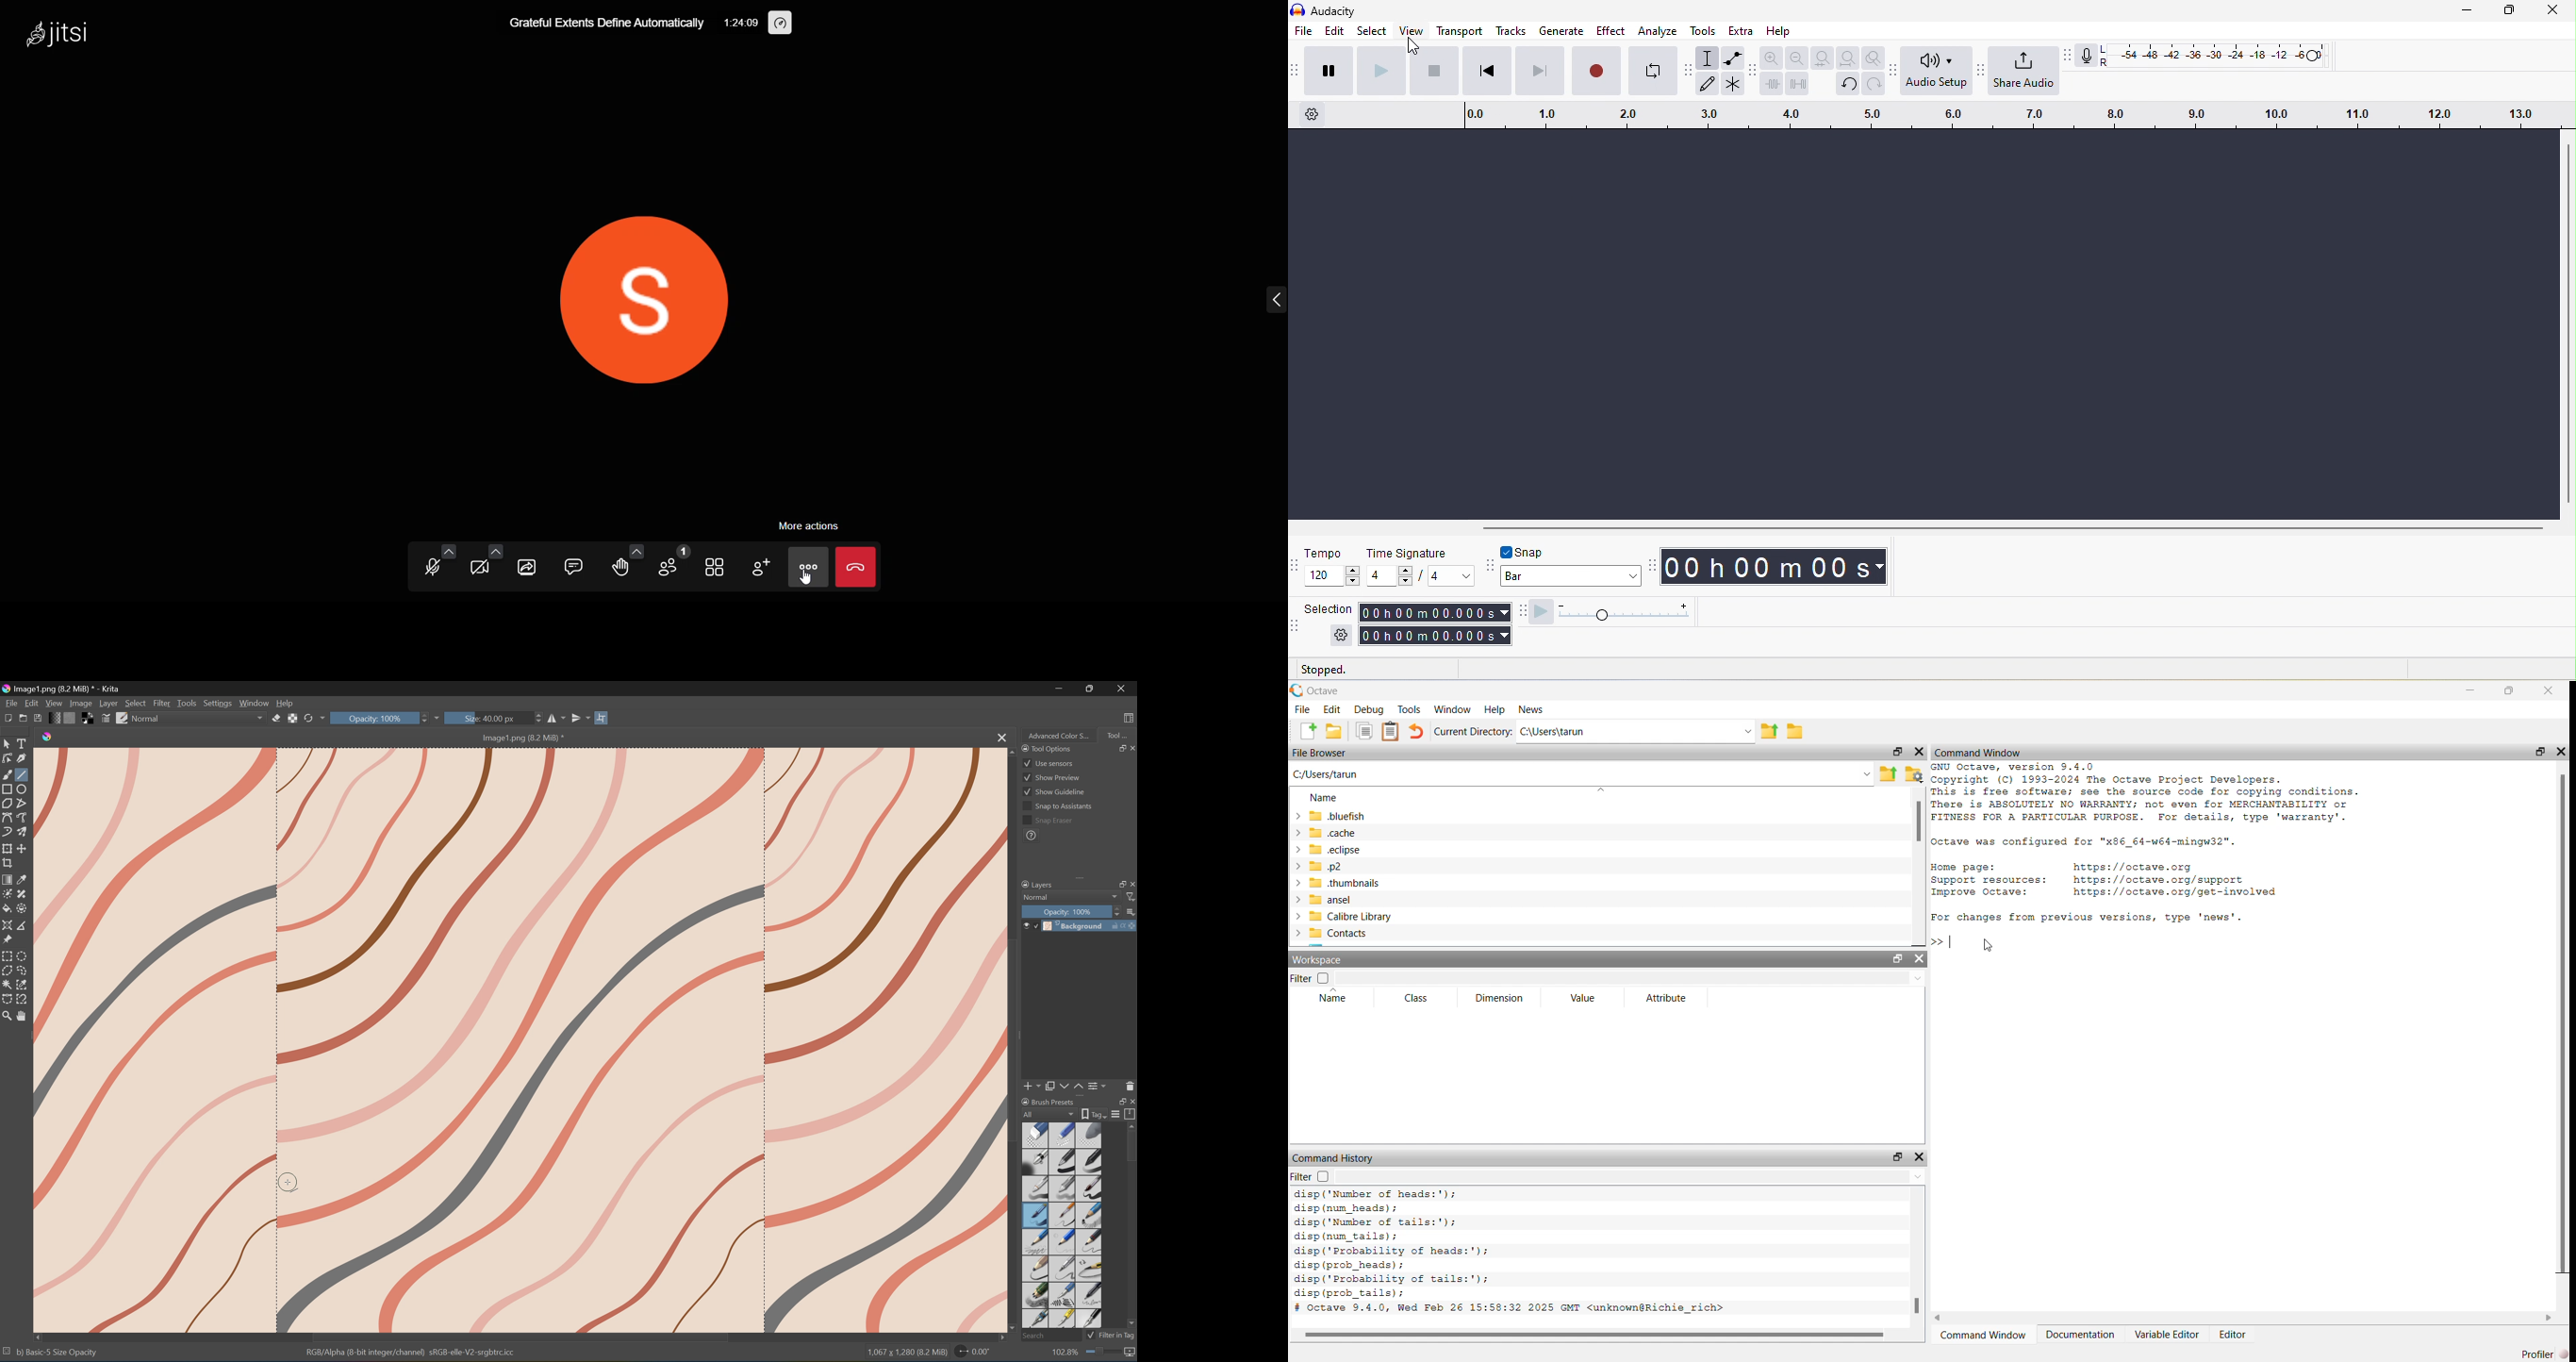 Image resolution: width=2576 pixels, height=1372 pixels. What do you see at coordinates (1329, 999) in the screenshot?
I see `Name` at bounding box center [1329, 999].